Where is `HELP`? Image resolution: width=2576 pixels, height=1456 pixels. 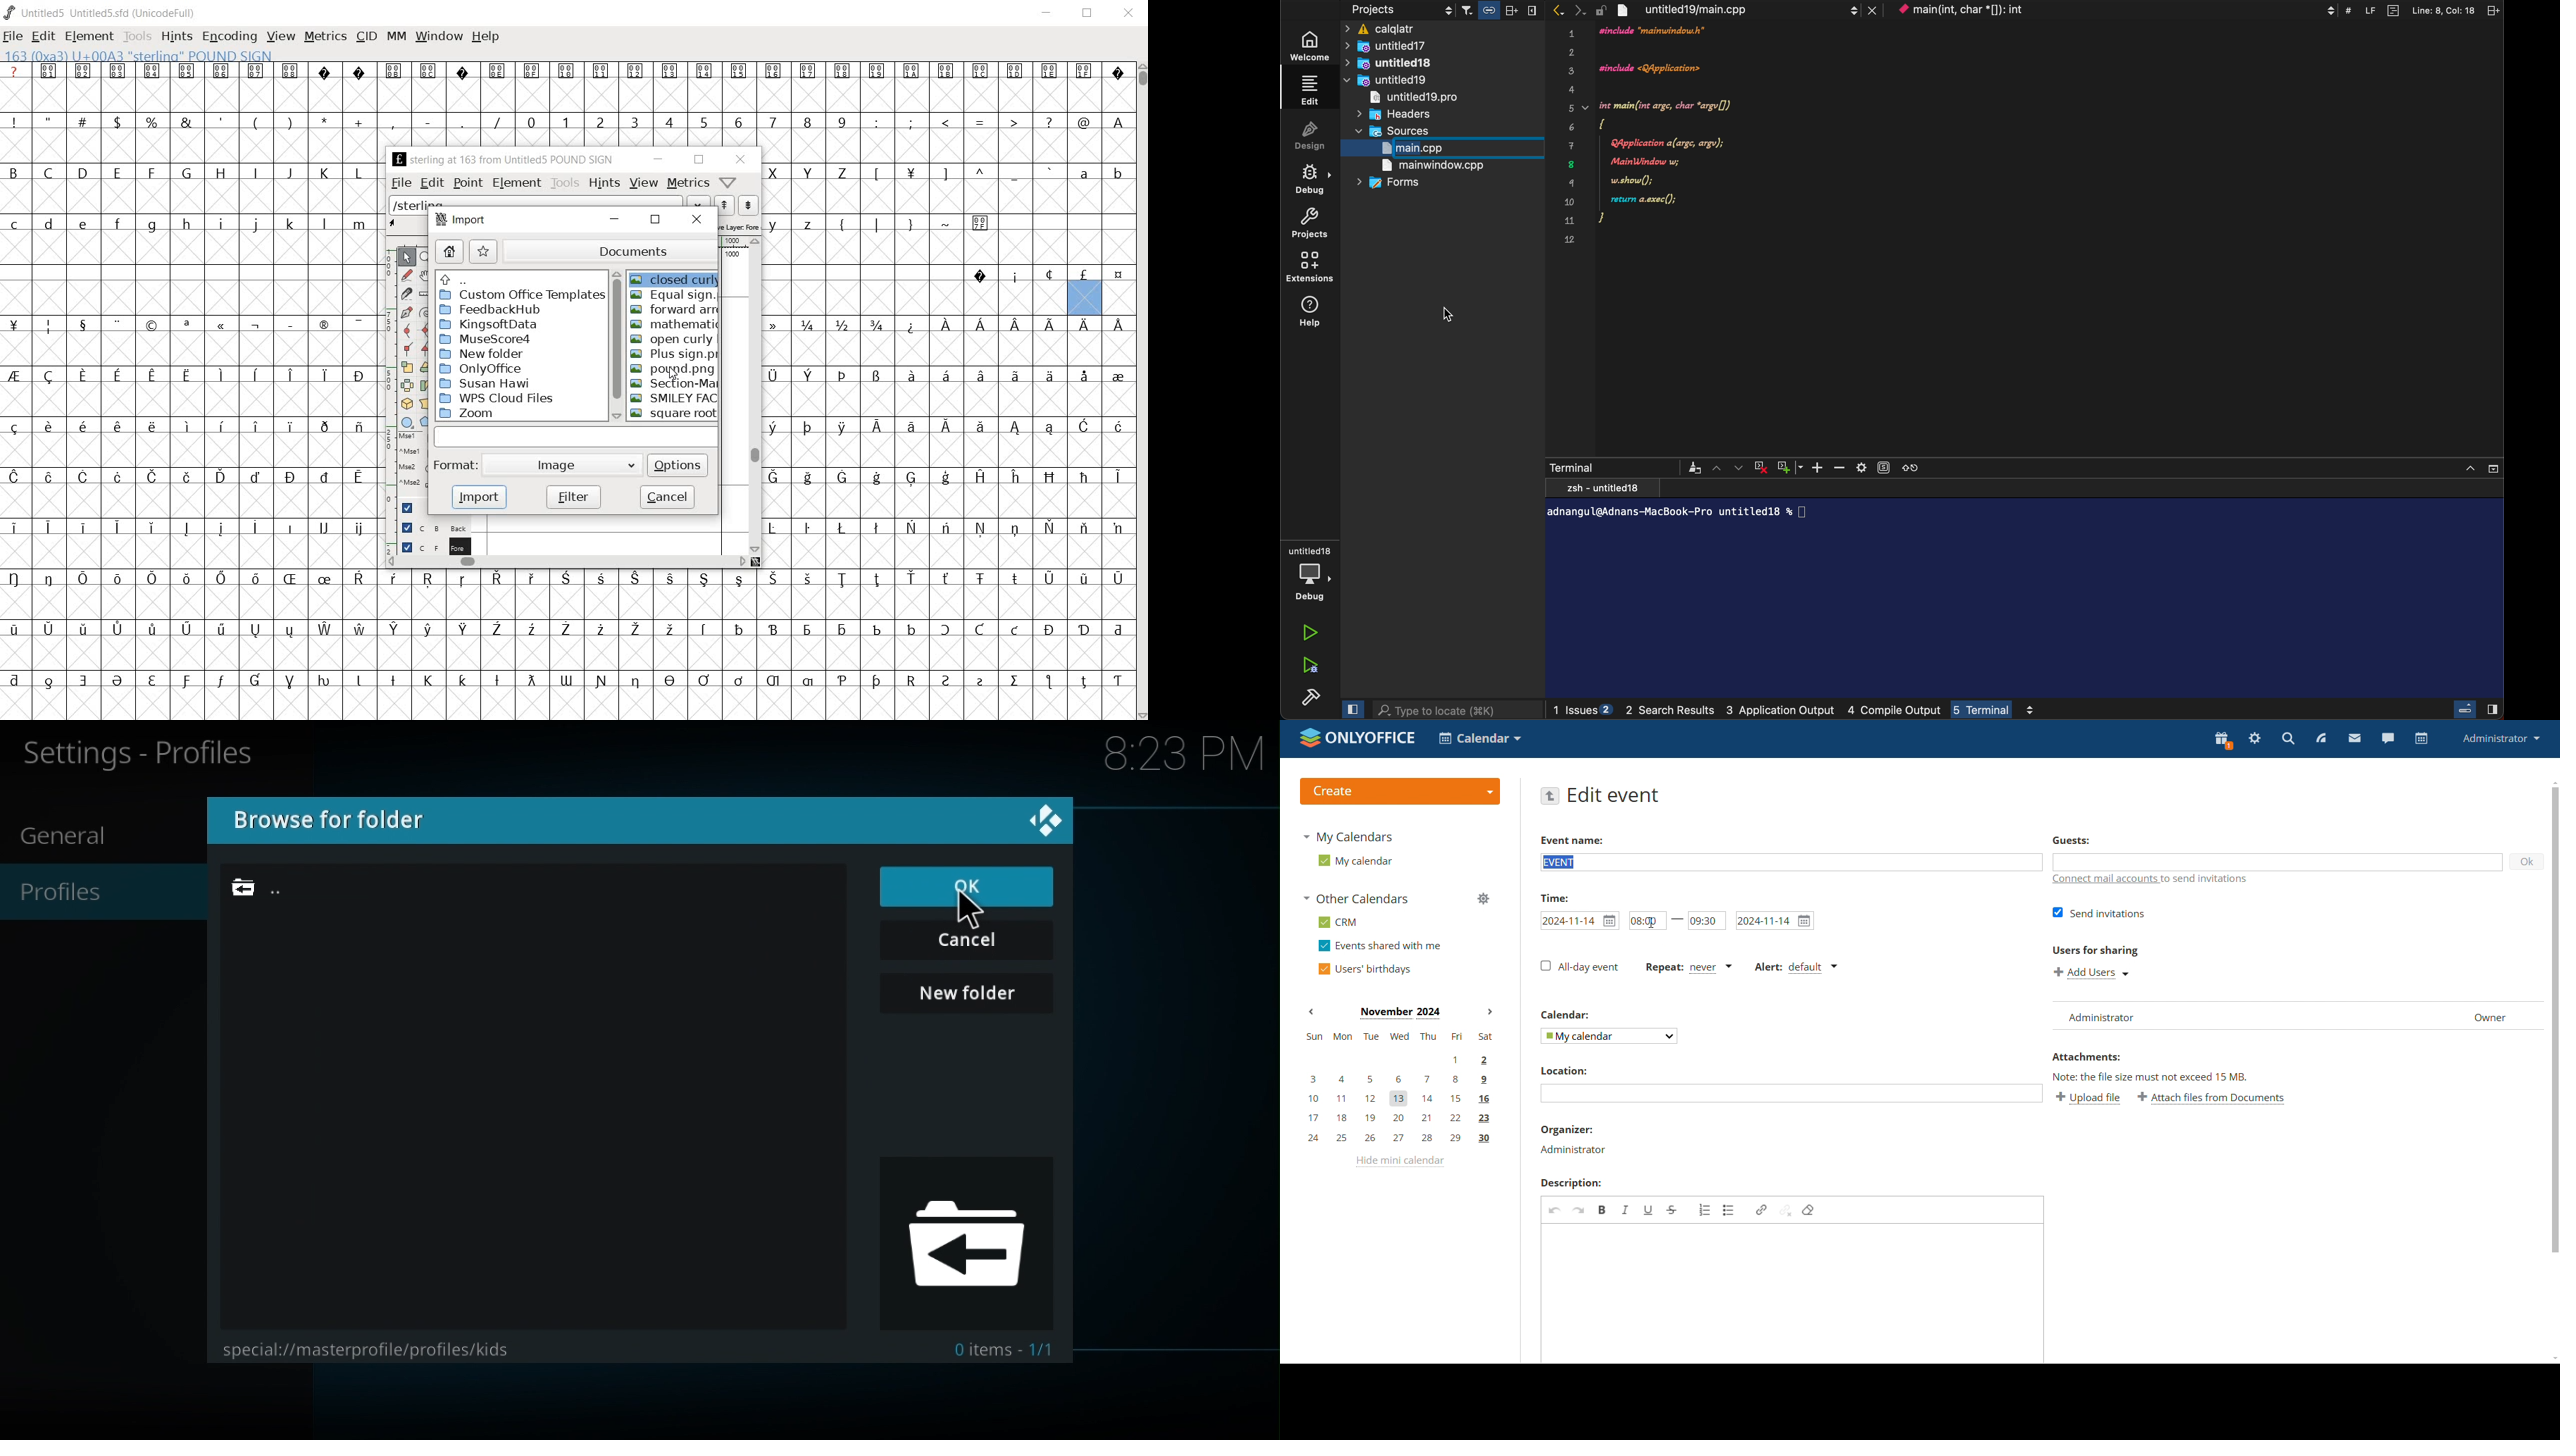 HELP is located at coordinates (485, 38).